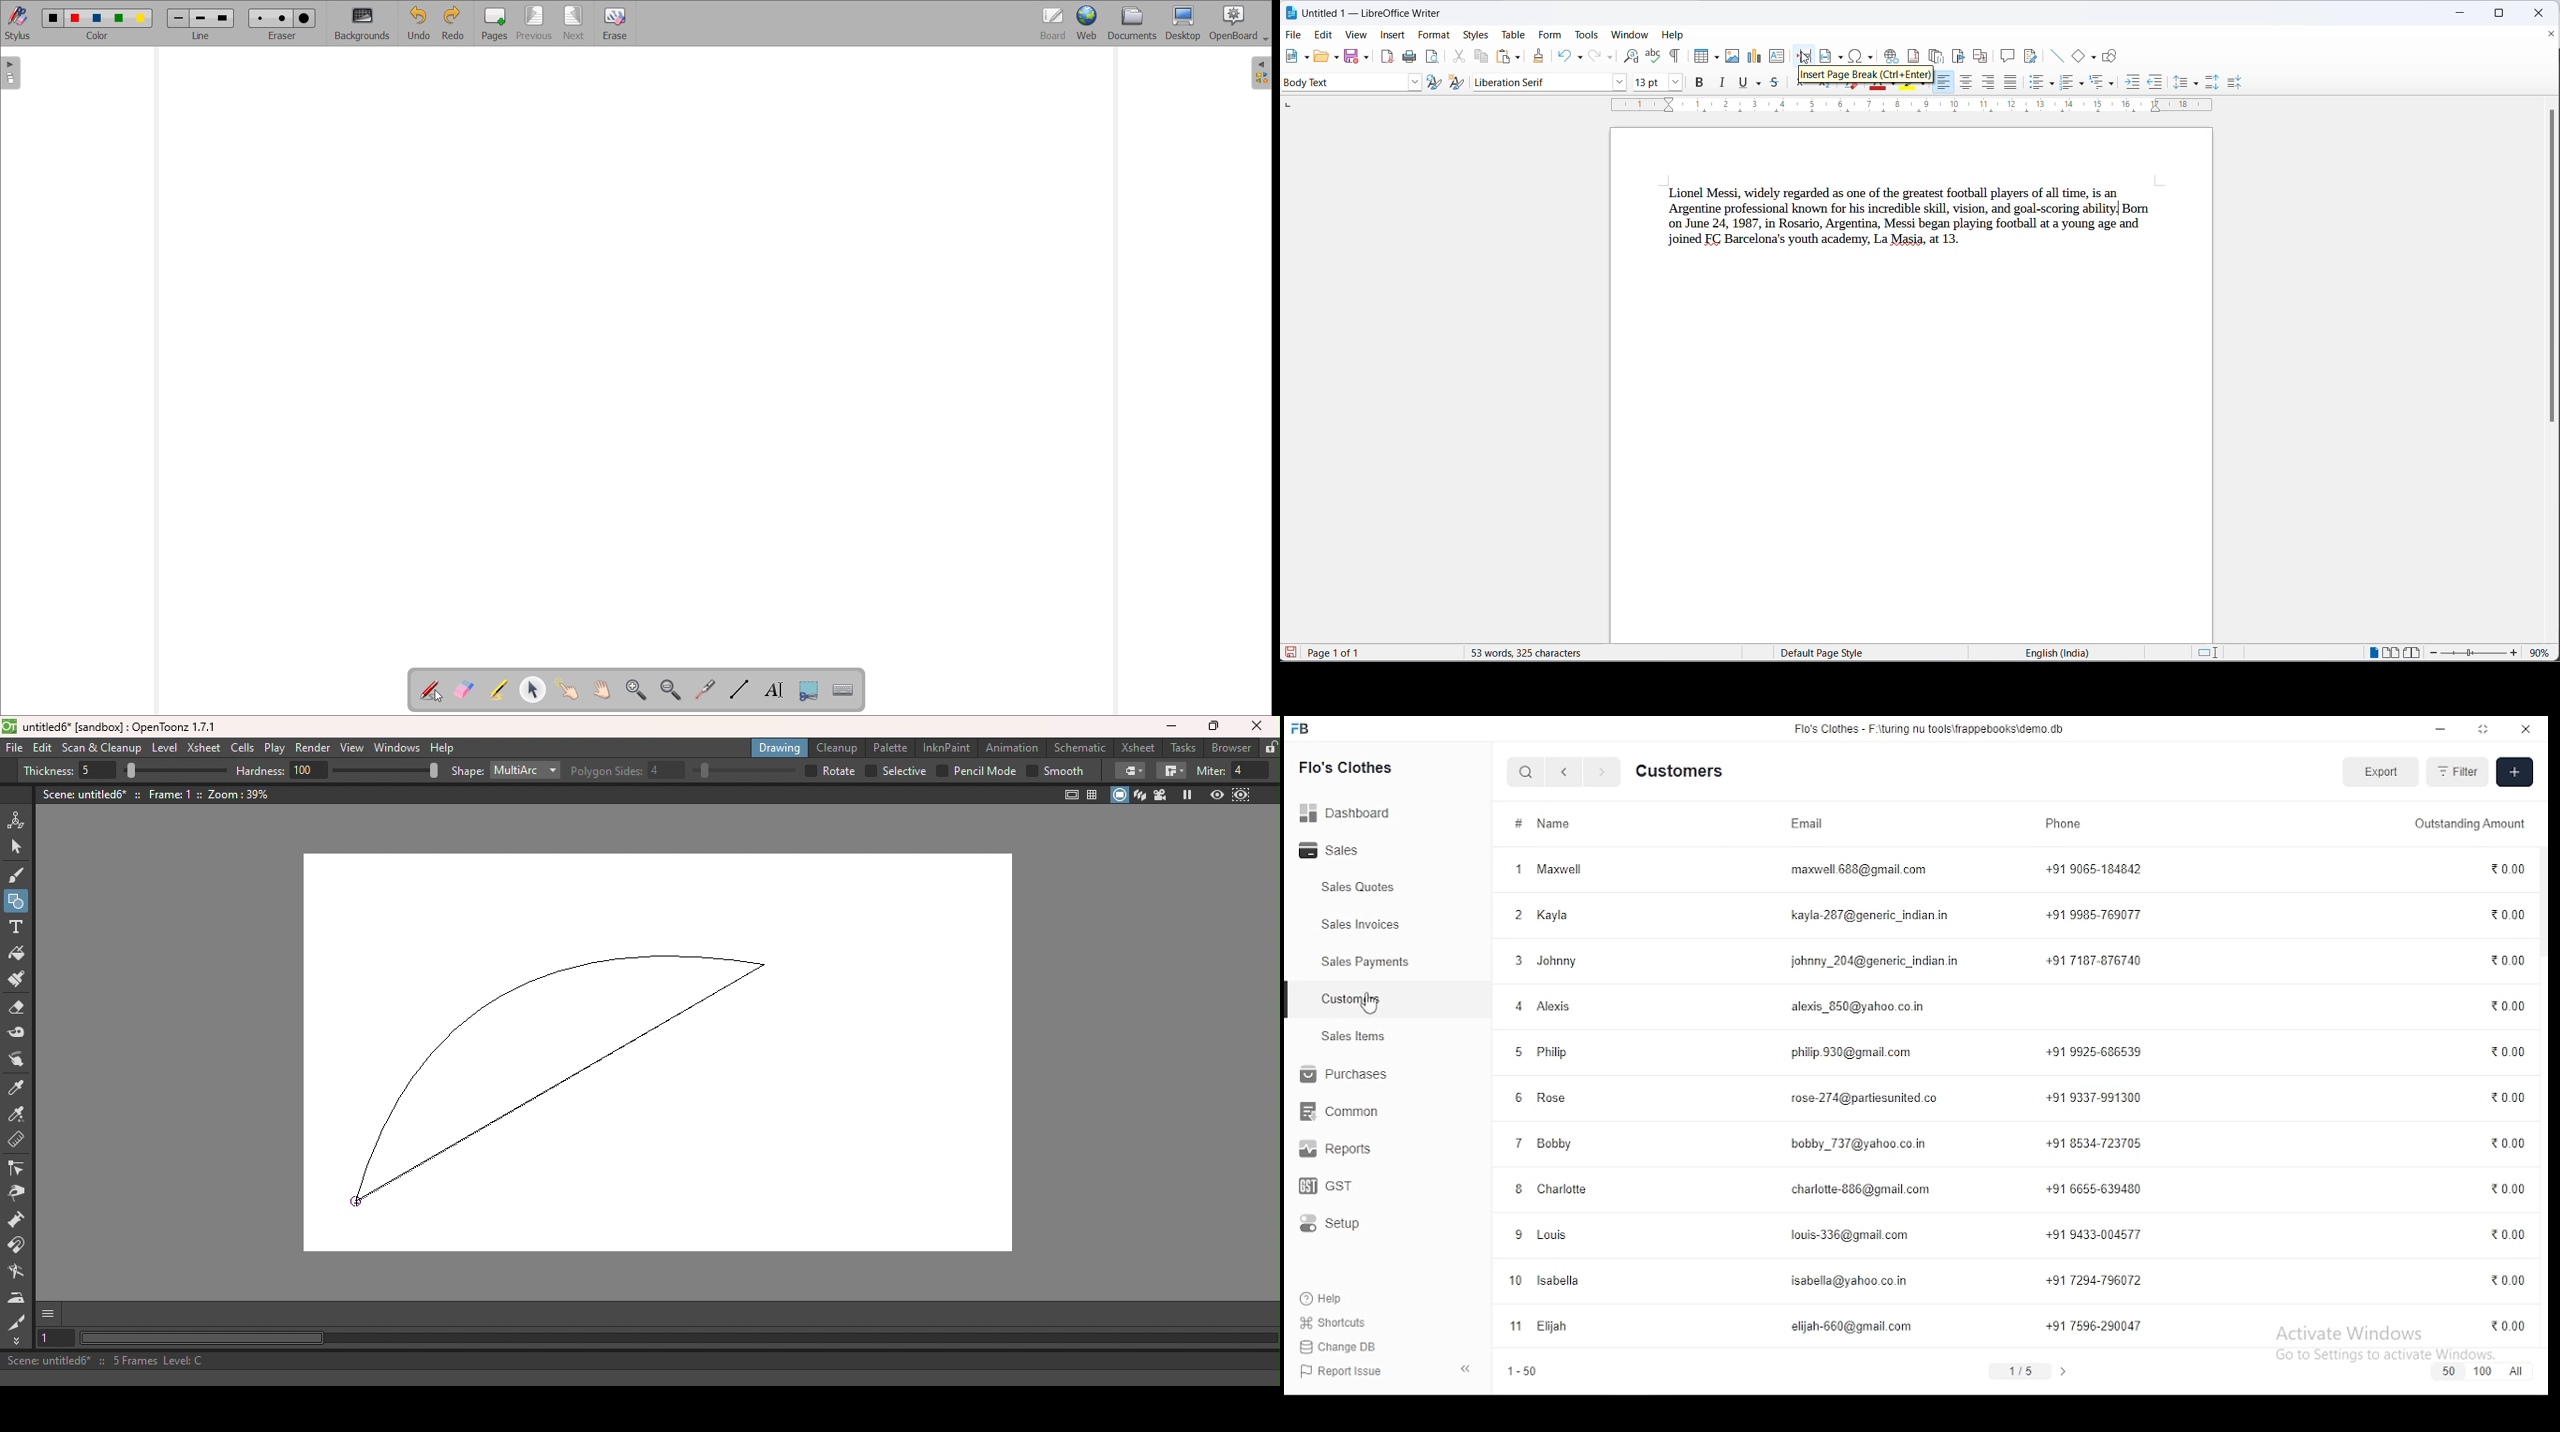 Image resolution: width=2576 pixels, height=1456 pixels. I want to click on More tools, so click(17, 1341).